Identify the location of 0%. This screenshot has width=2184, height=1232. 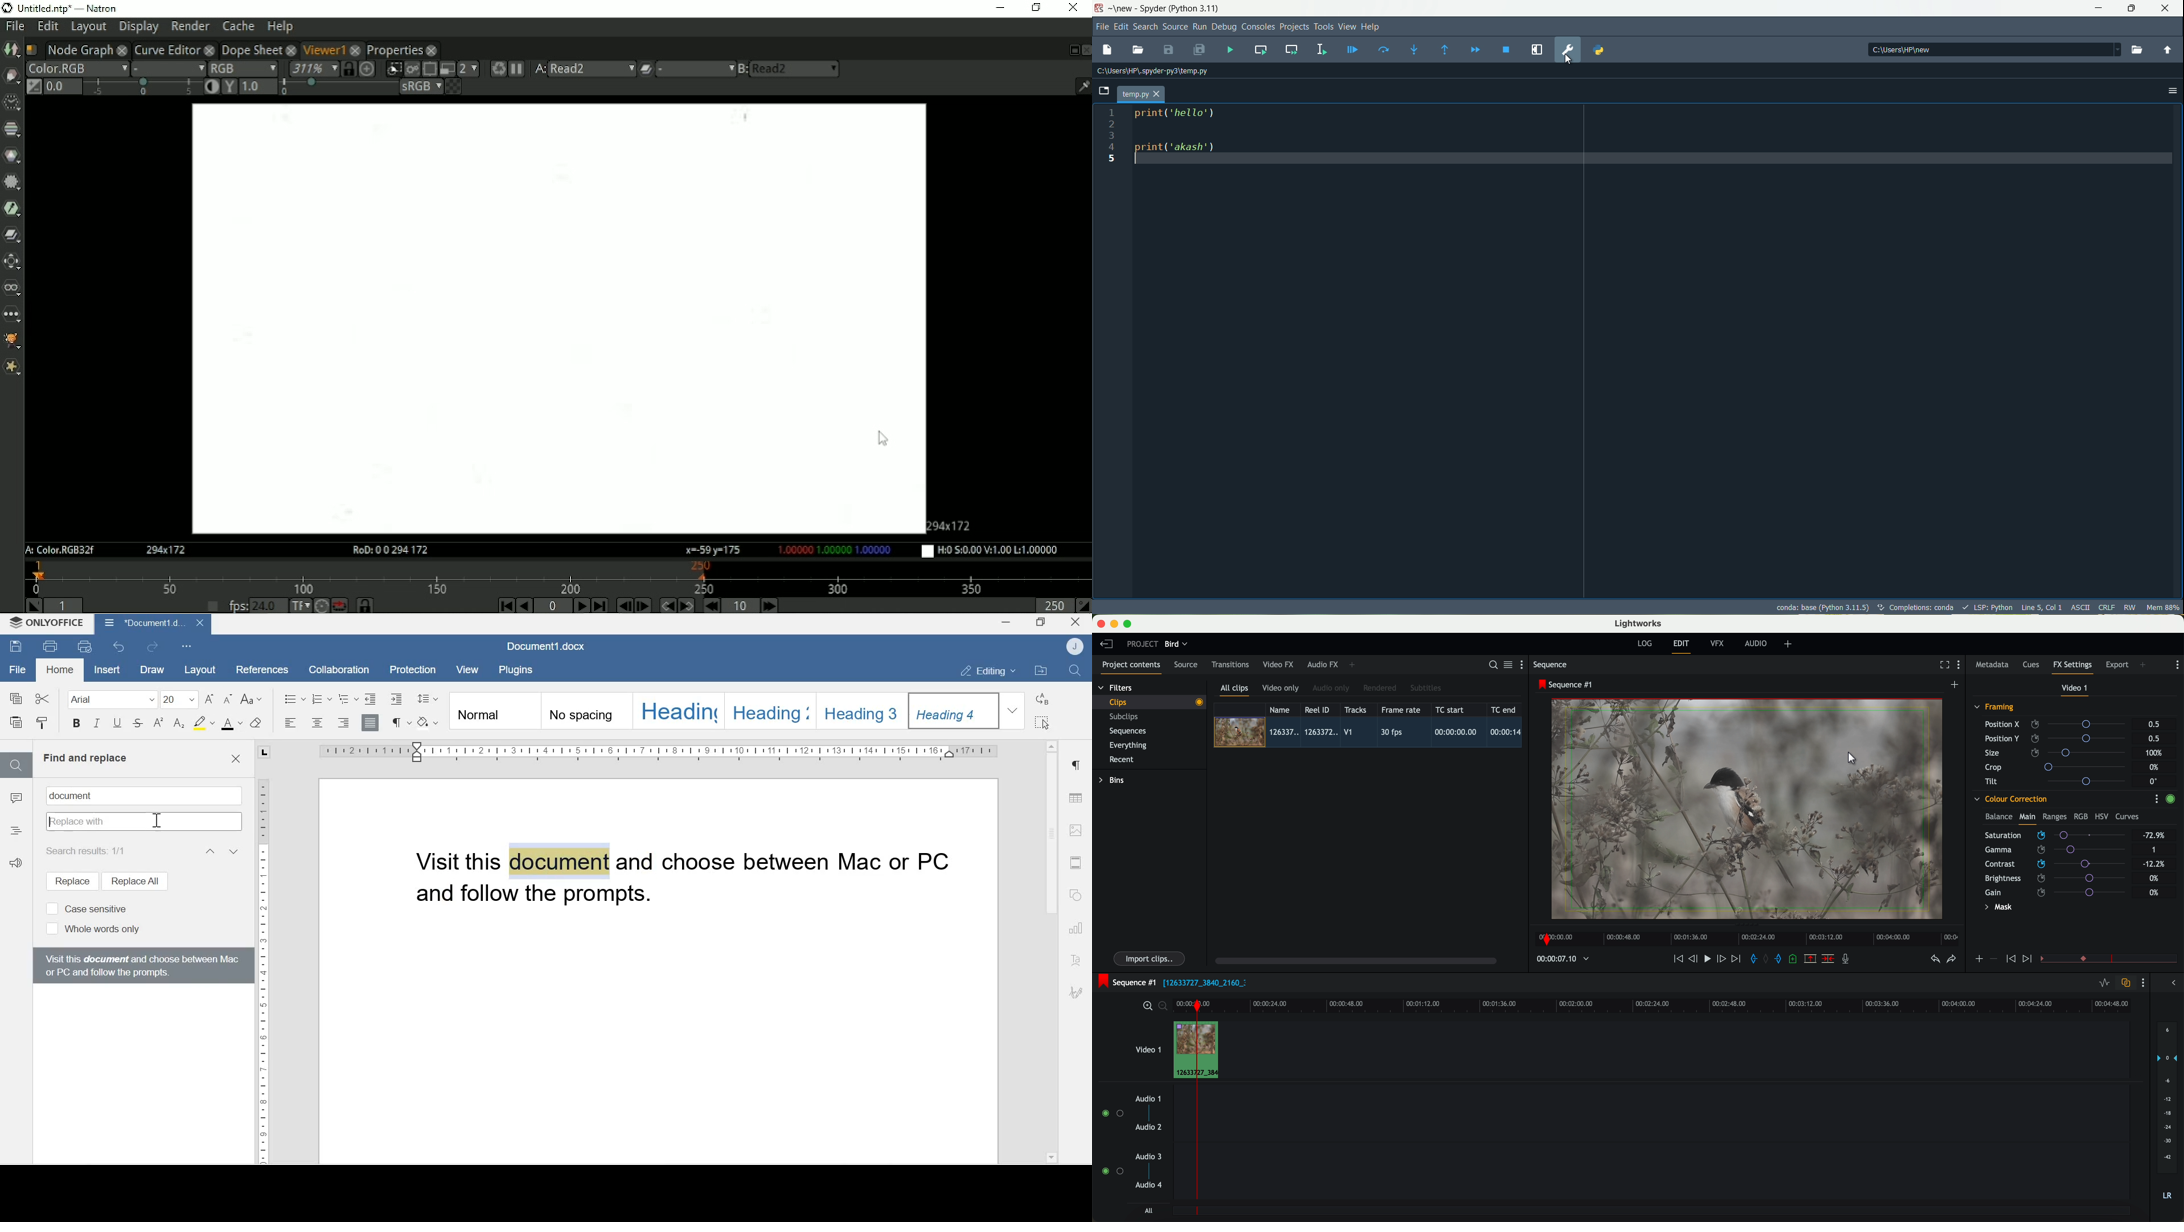
(2154, 893).